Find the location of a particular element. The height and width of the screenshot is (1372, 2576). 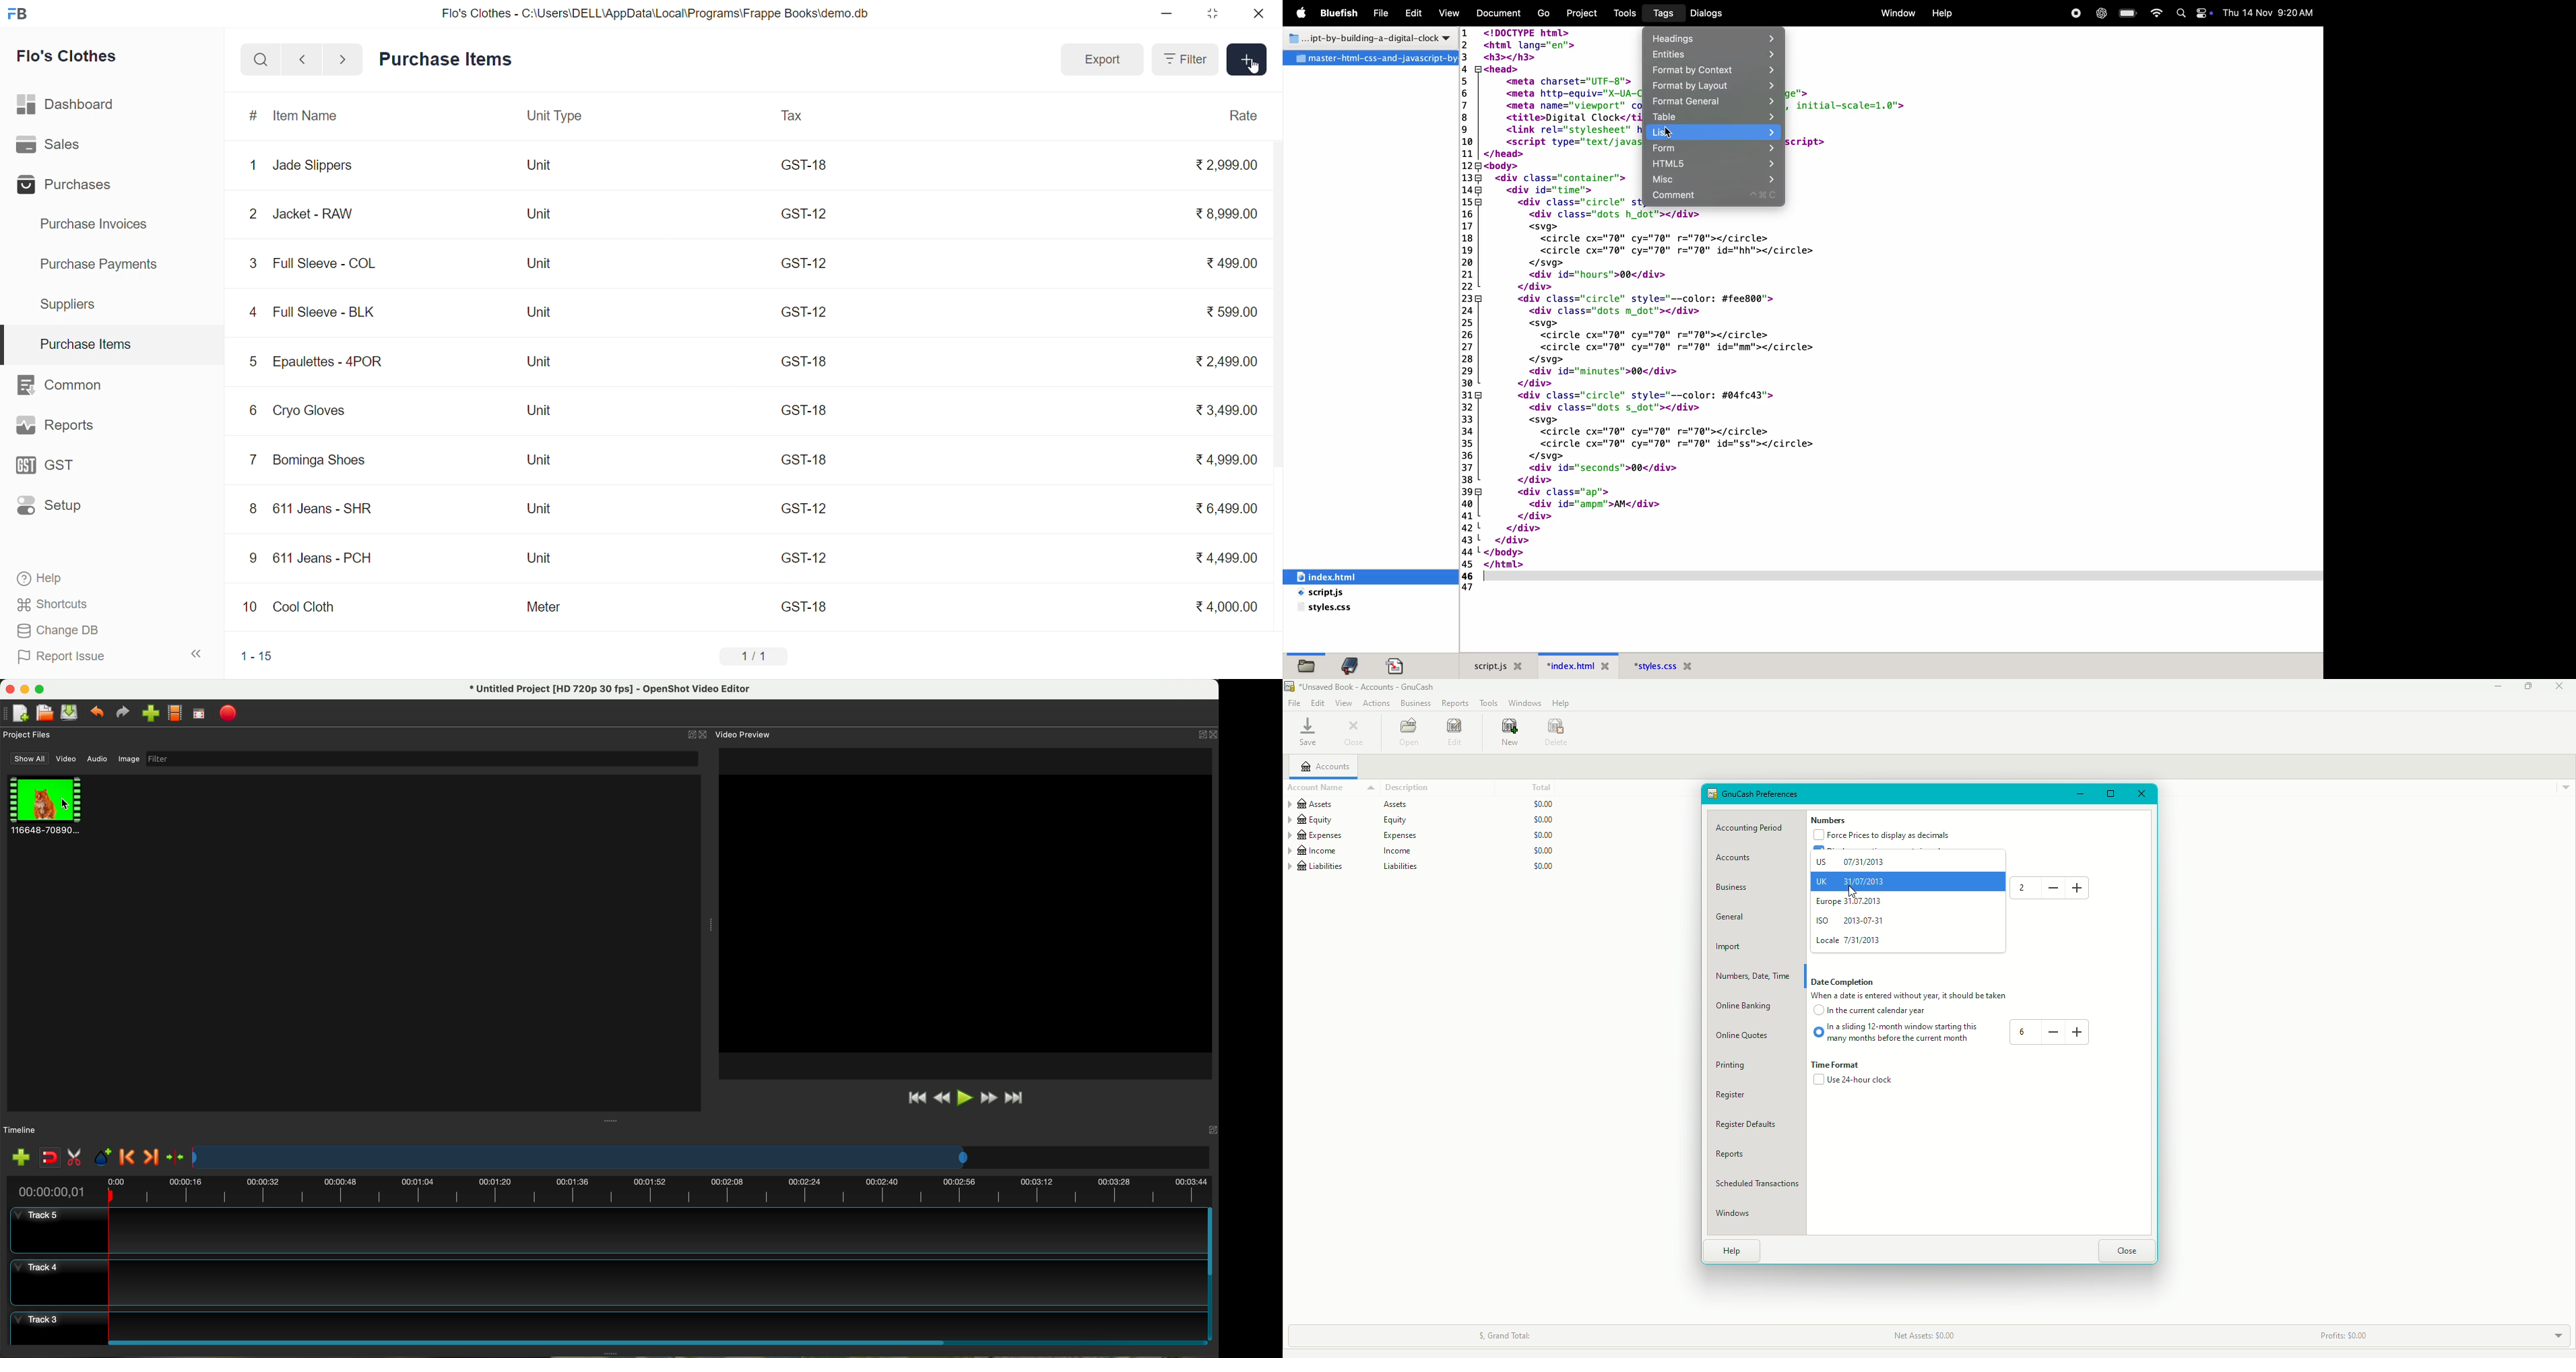

₹6,499.00 is located at coordinates (1227, 509).